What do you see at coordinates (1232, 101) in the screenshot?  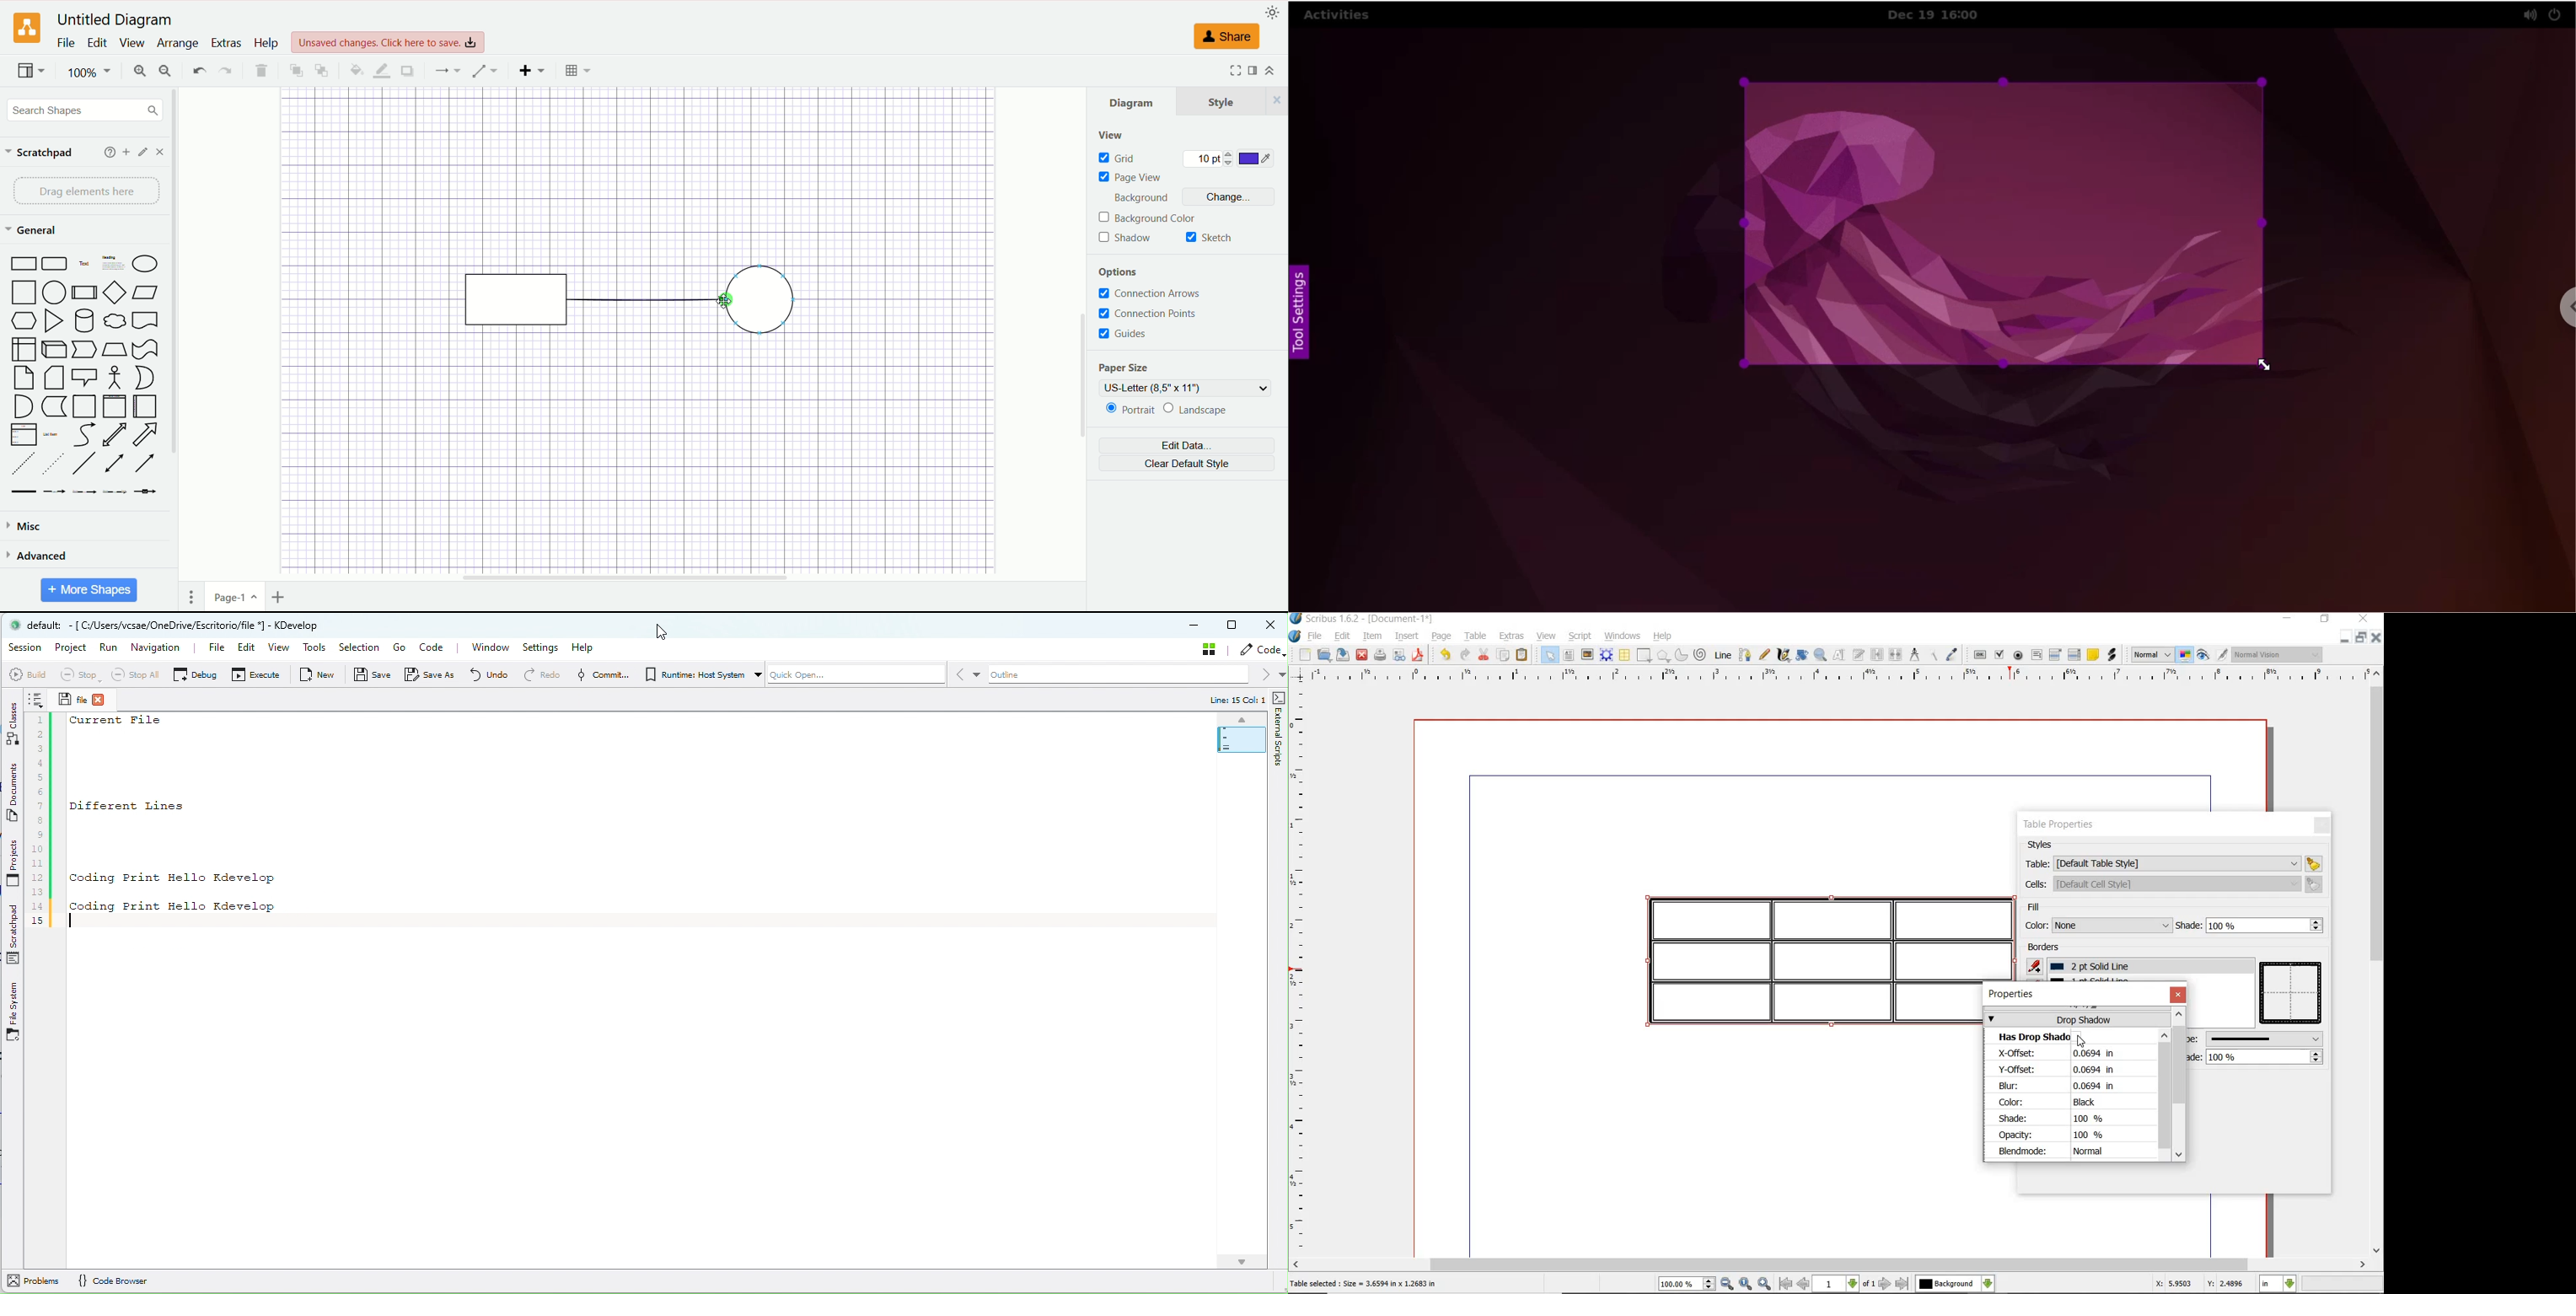 I see `style` at bounding box center [1232, 101].